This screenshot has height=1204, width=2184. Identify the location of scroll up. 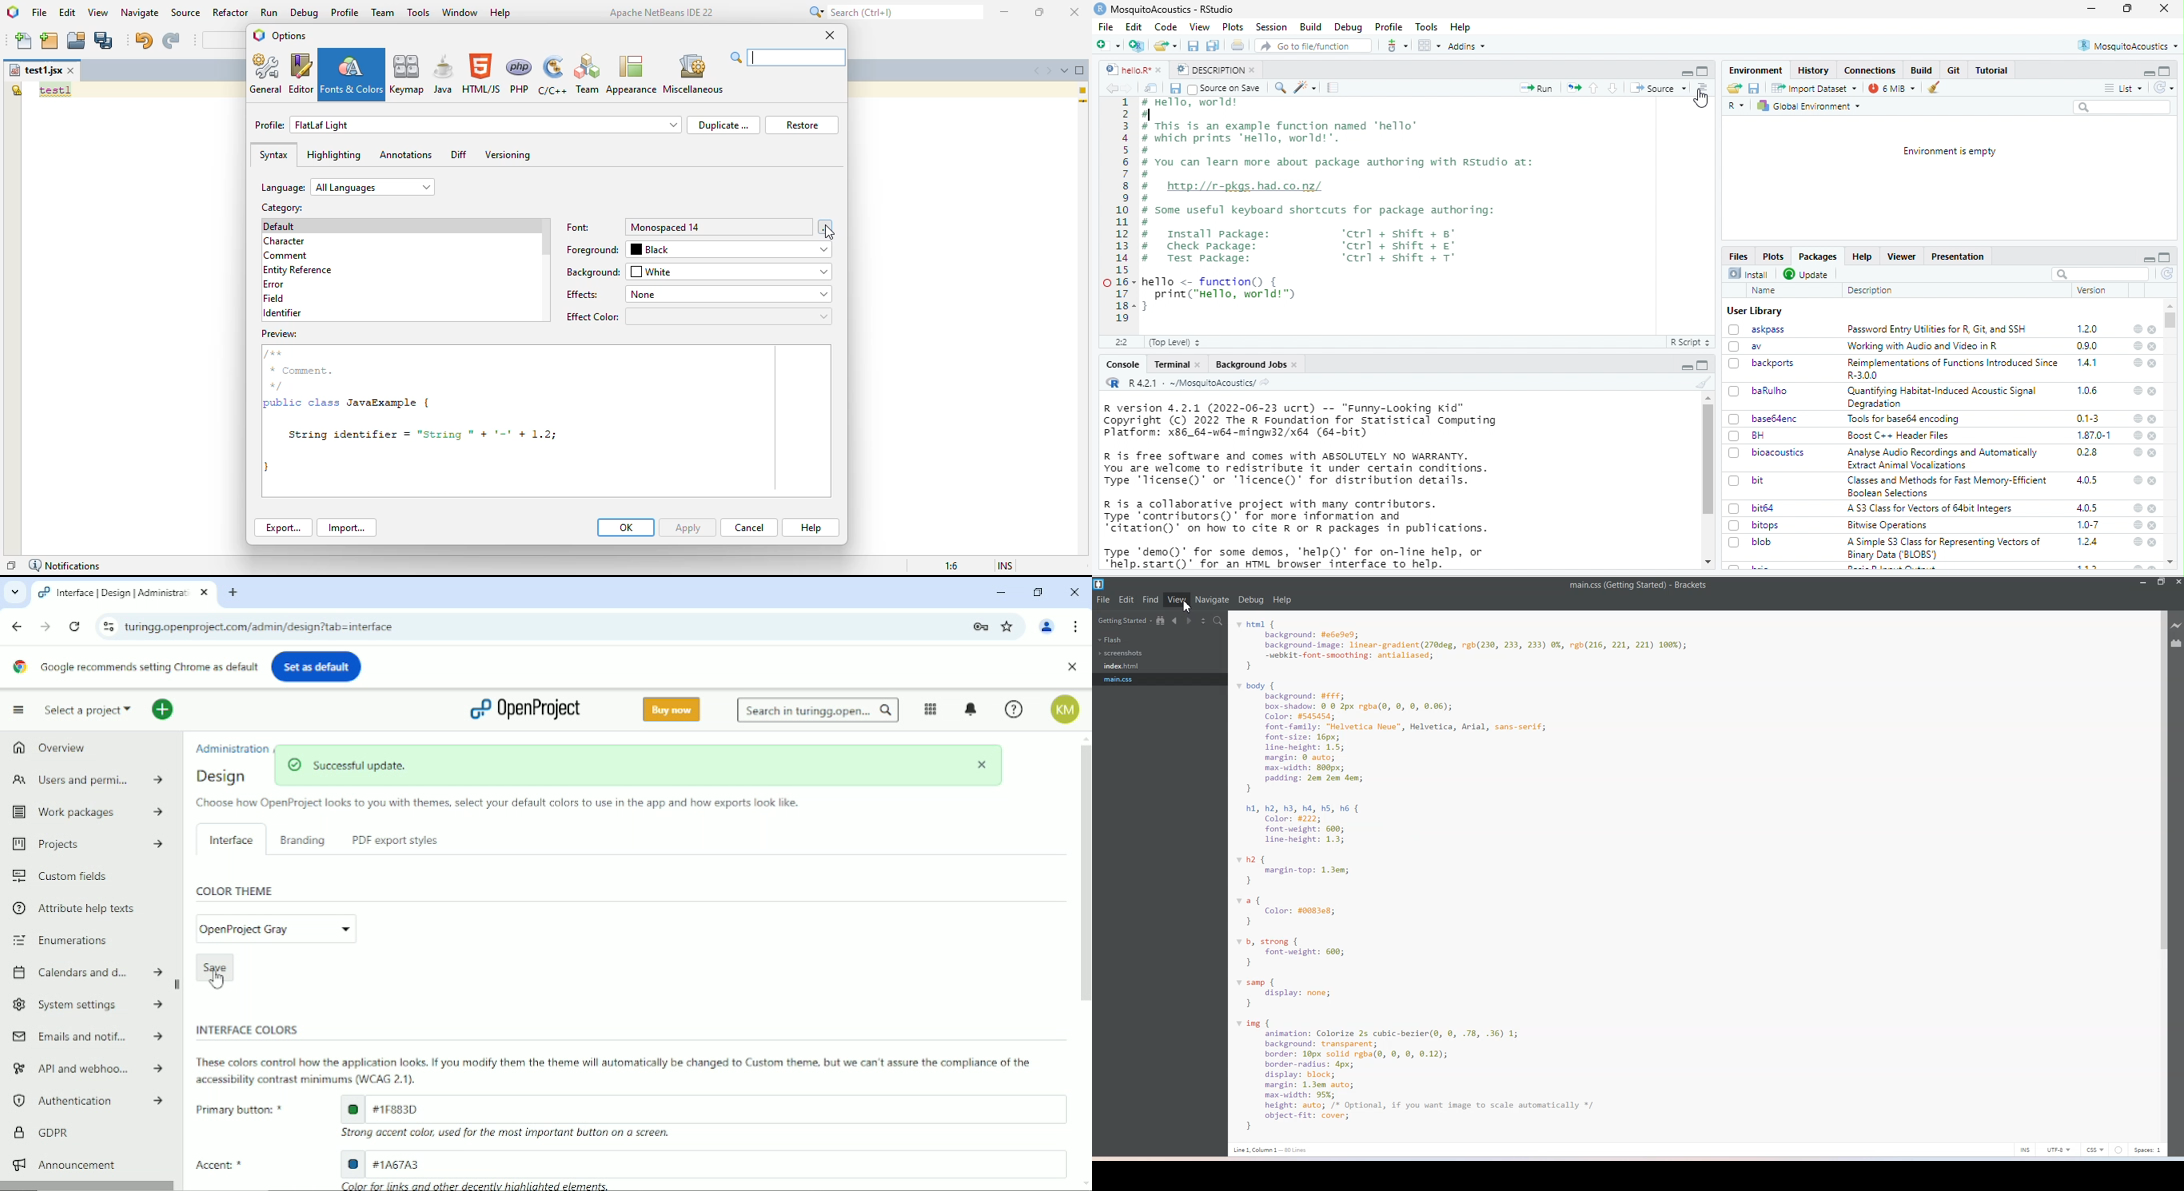
(2171, 305).